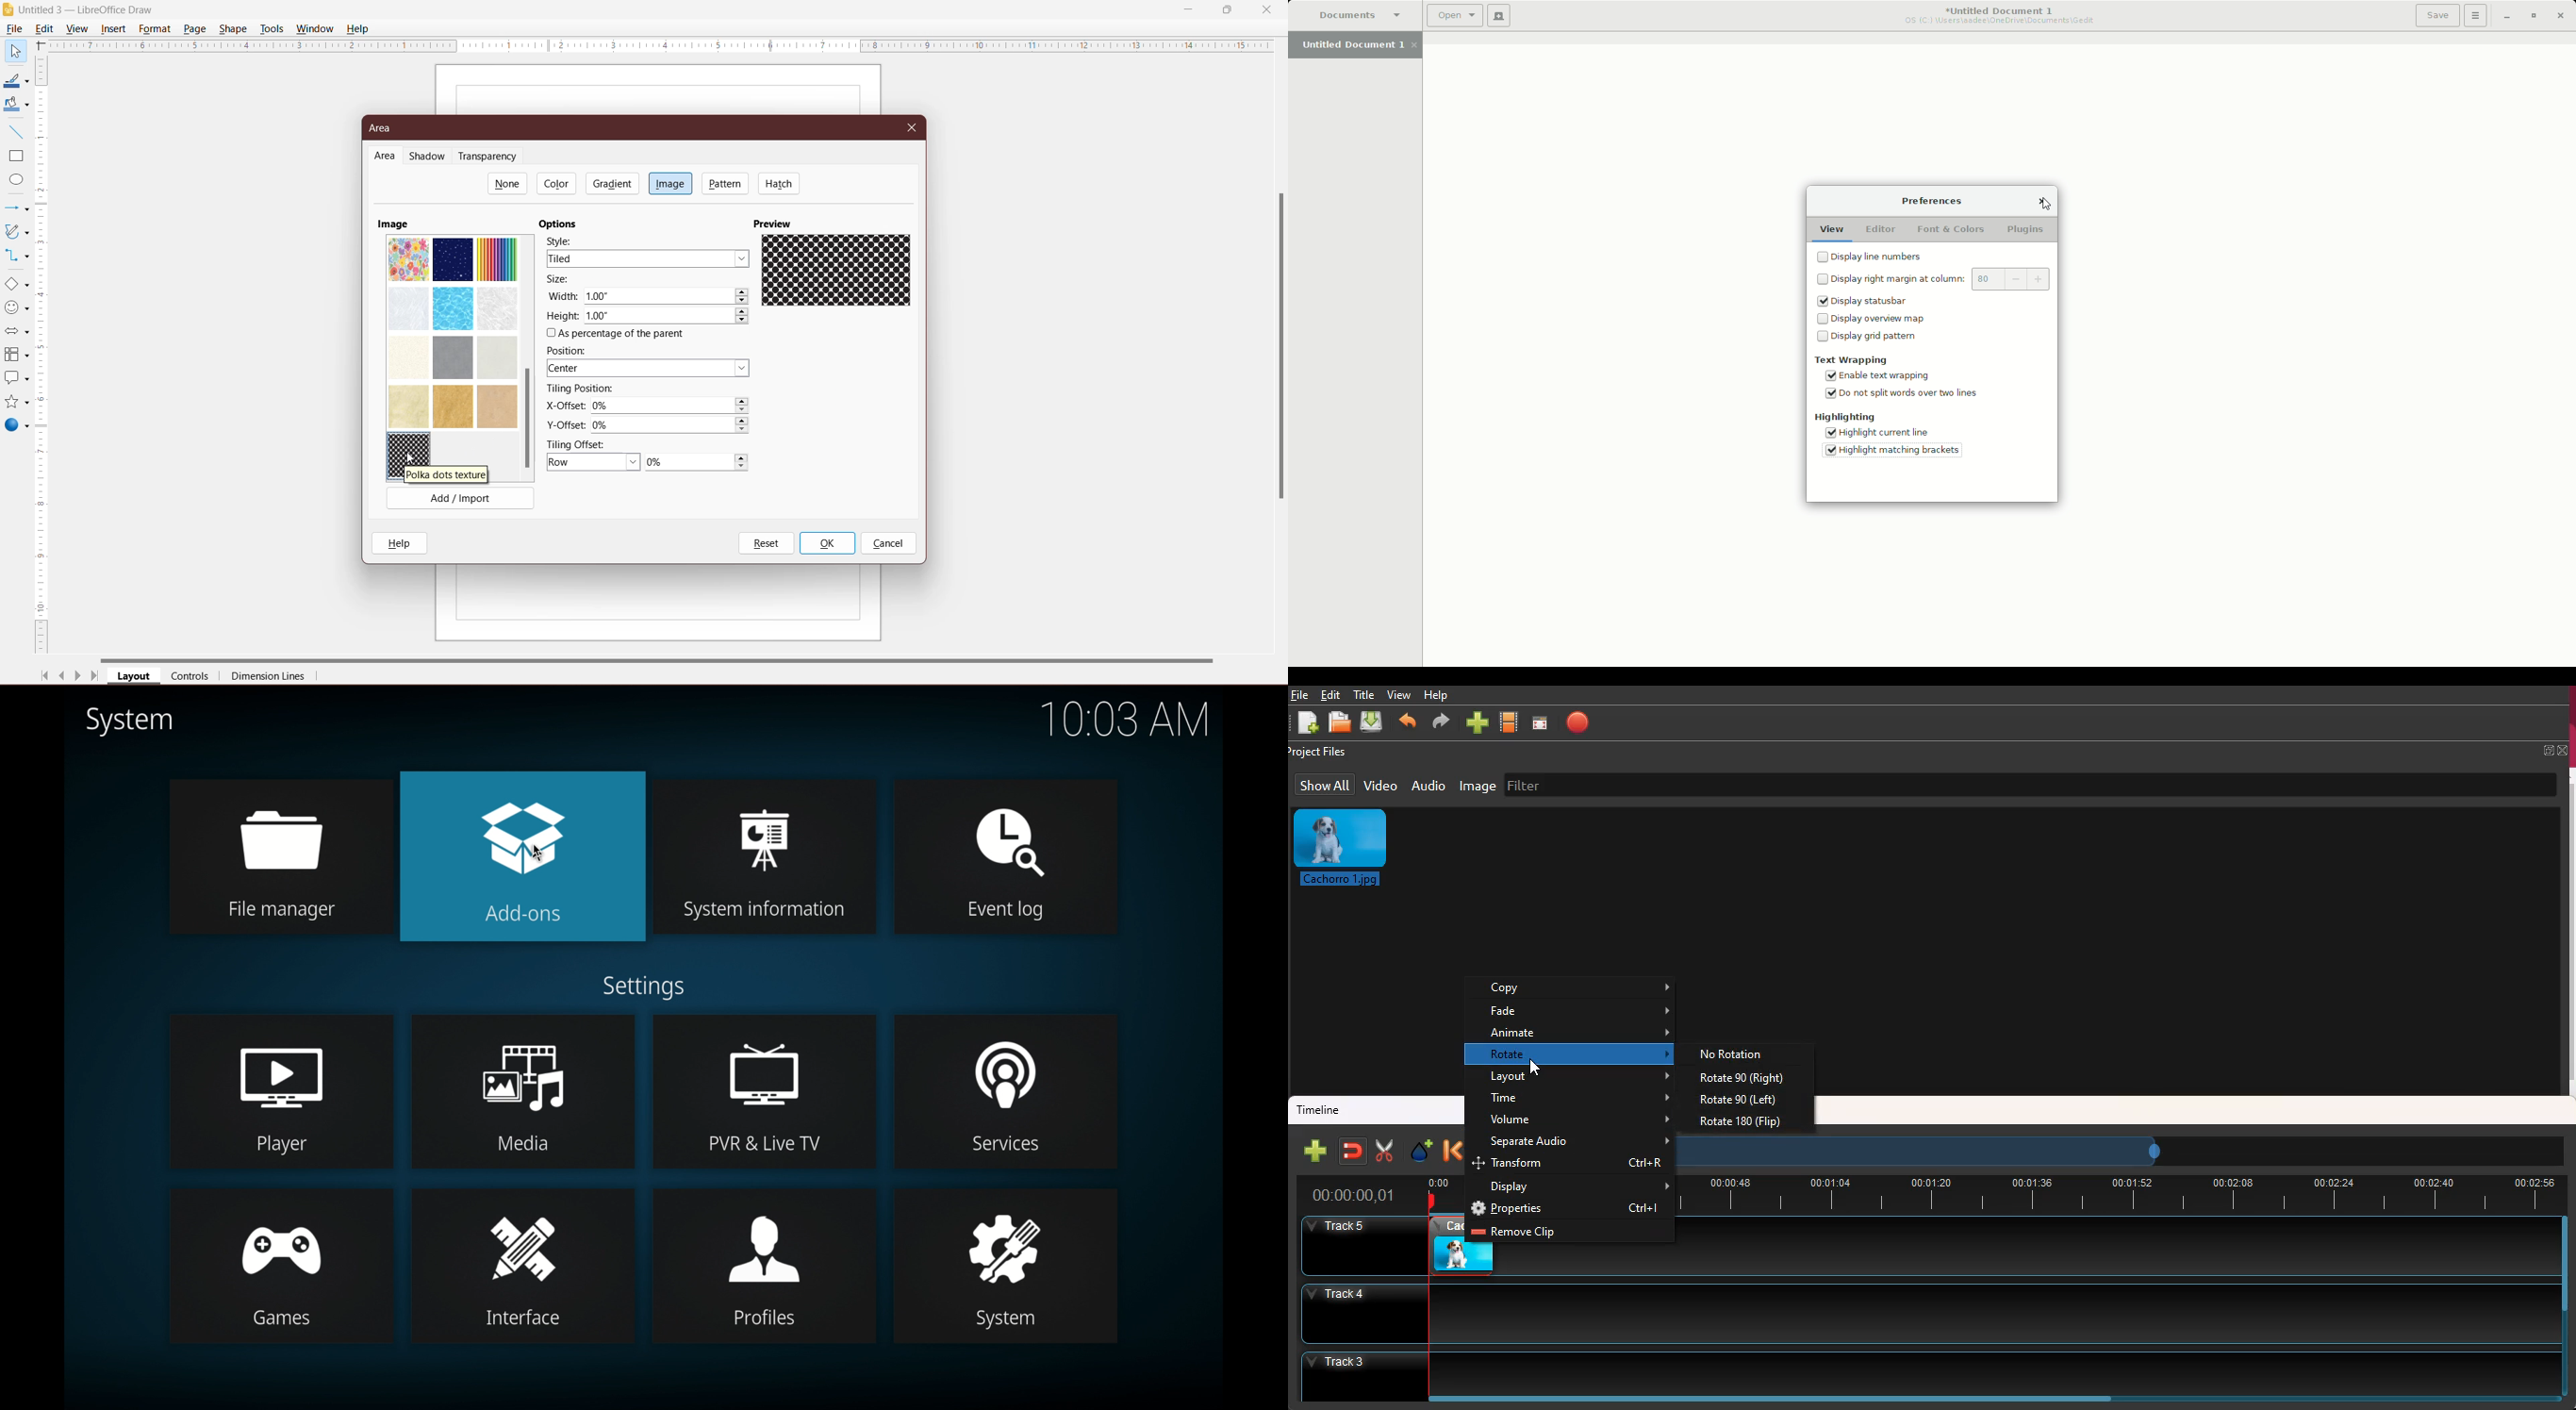 The image size is (2576, 1428). I want to click on Y-Offset, so click(566, 423).